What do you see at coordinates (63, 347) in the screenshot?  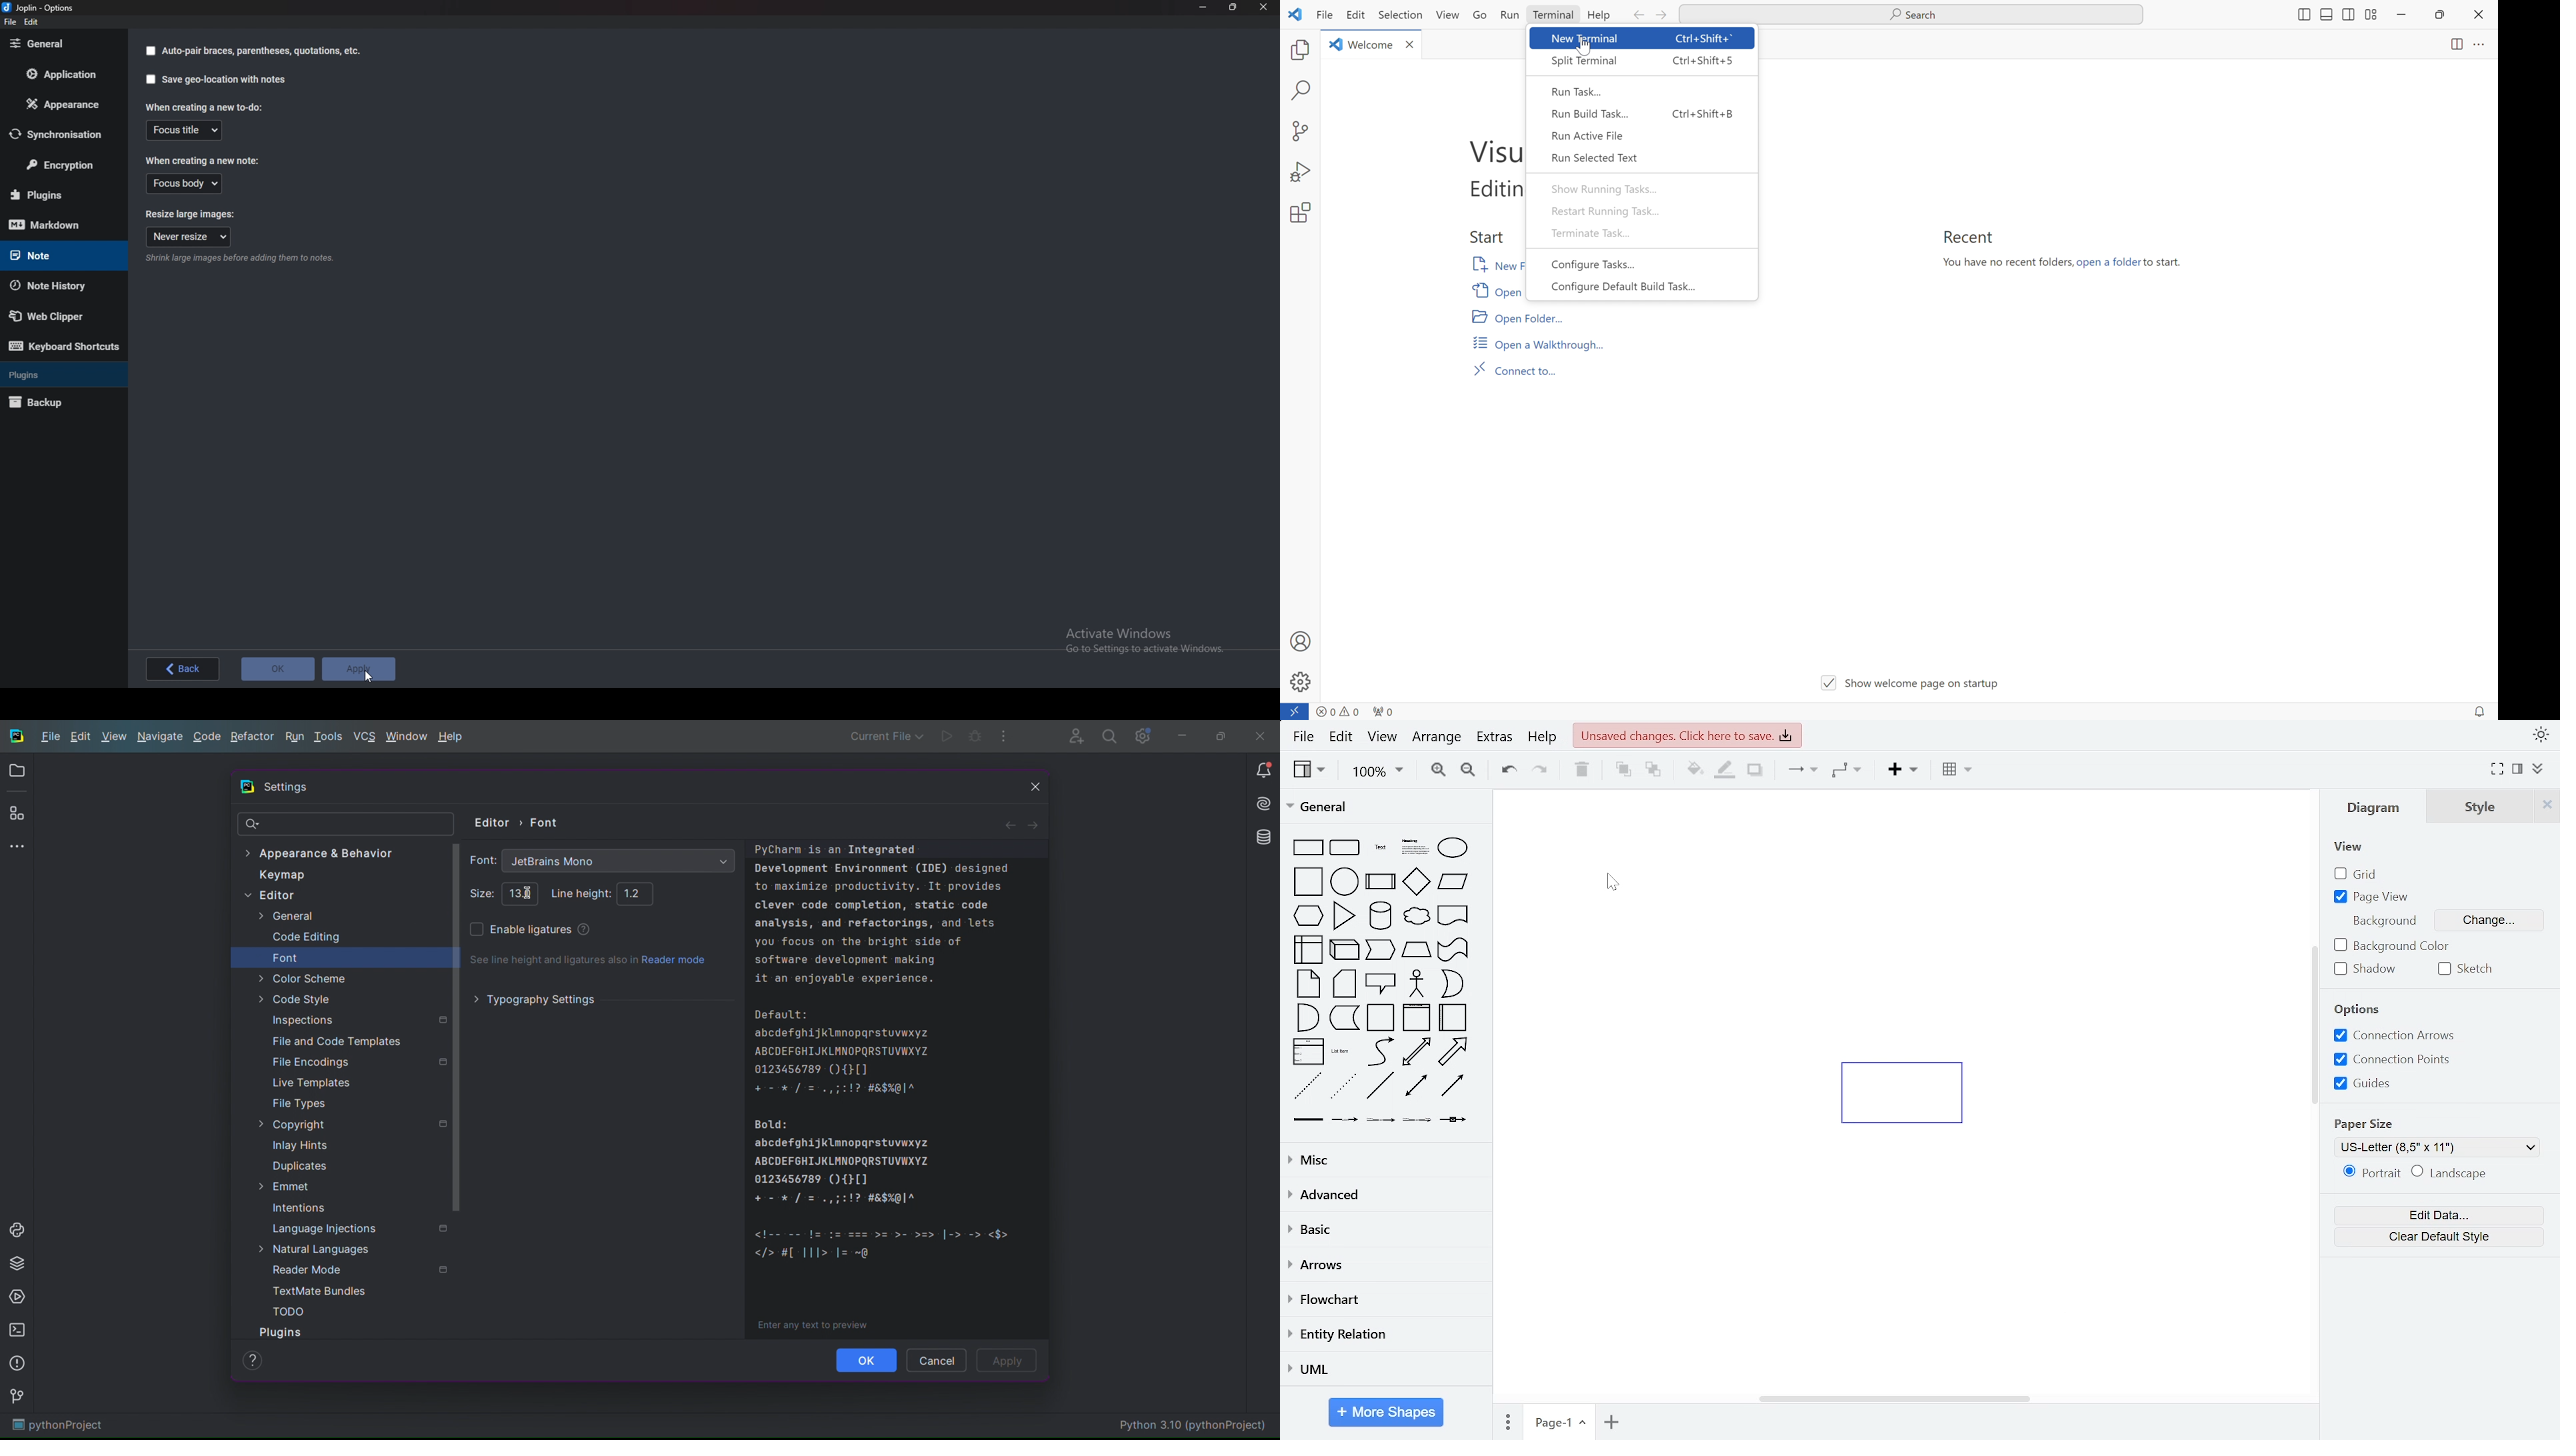 I see `Keyboard shortcuts` at bounding box center [63, 347].